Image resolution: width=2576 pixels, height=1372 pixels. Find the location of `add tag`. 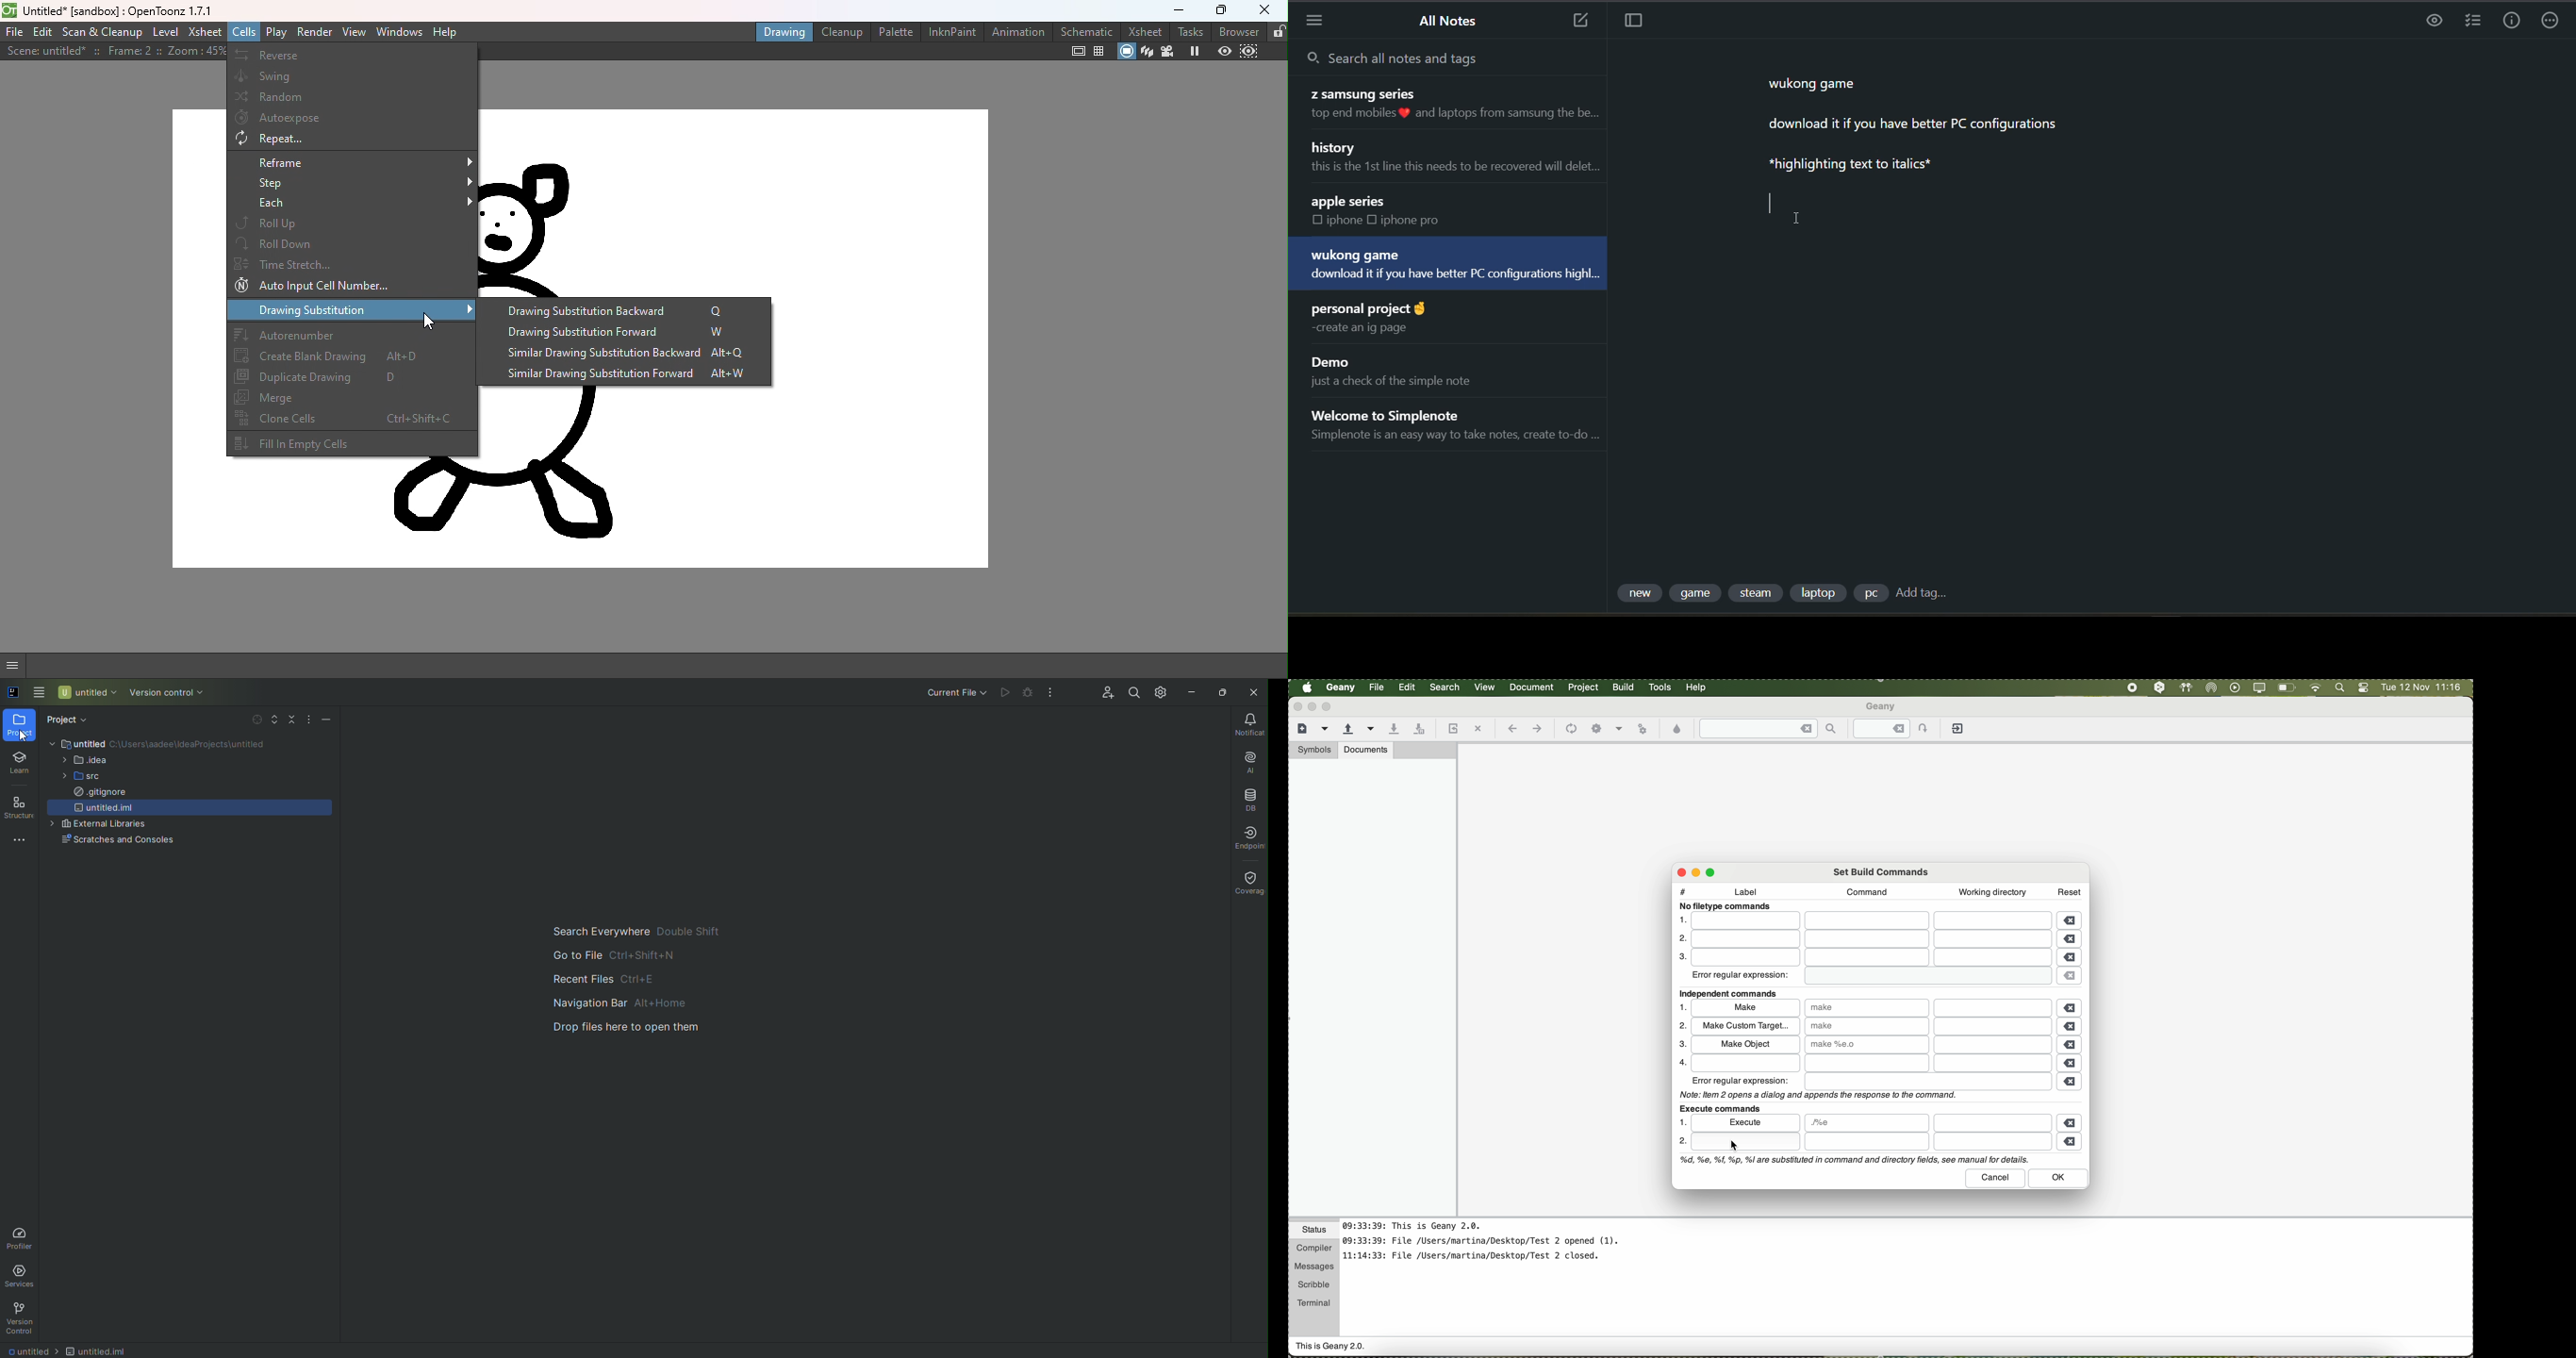

add tag is located at coordinates (1926, 594).